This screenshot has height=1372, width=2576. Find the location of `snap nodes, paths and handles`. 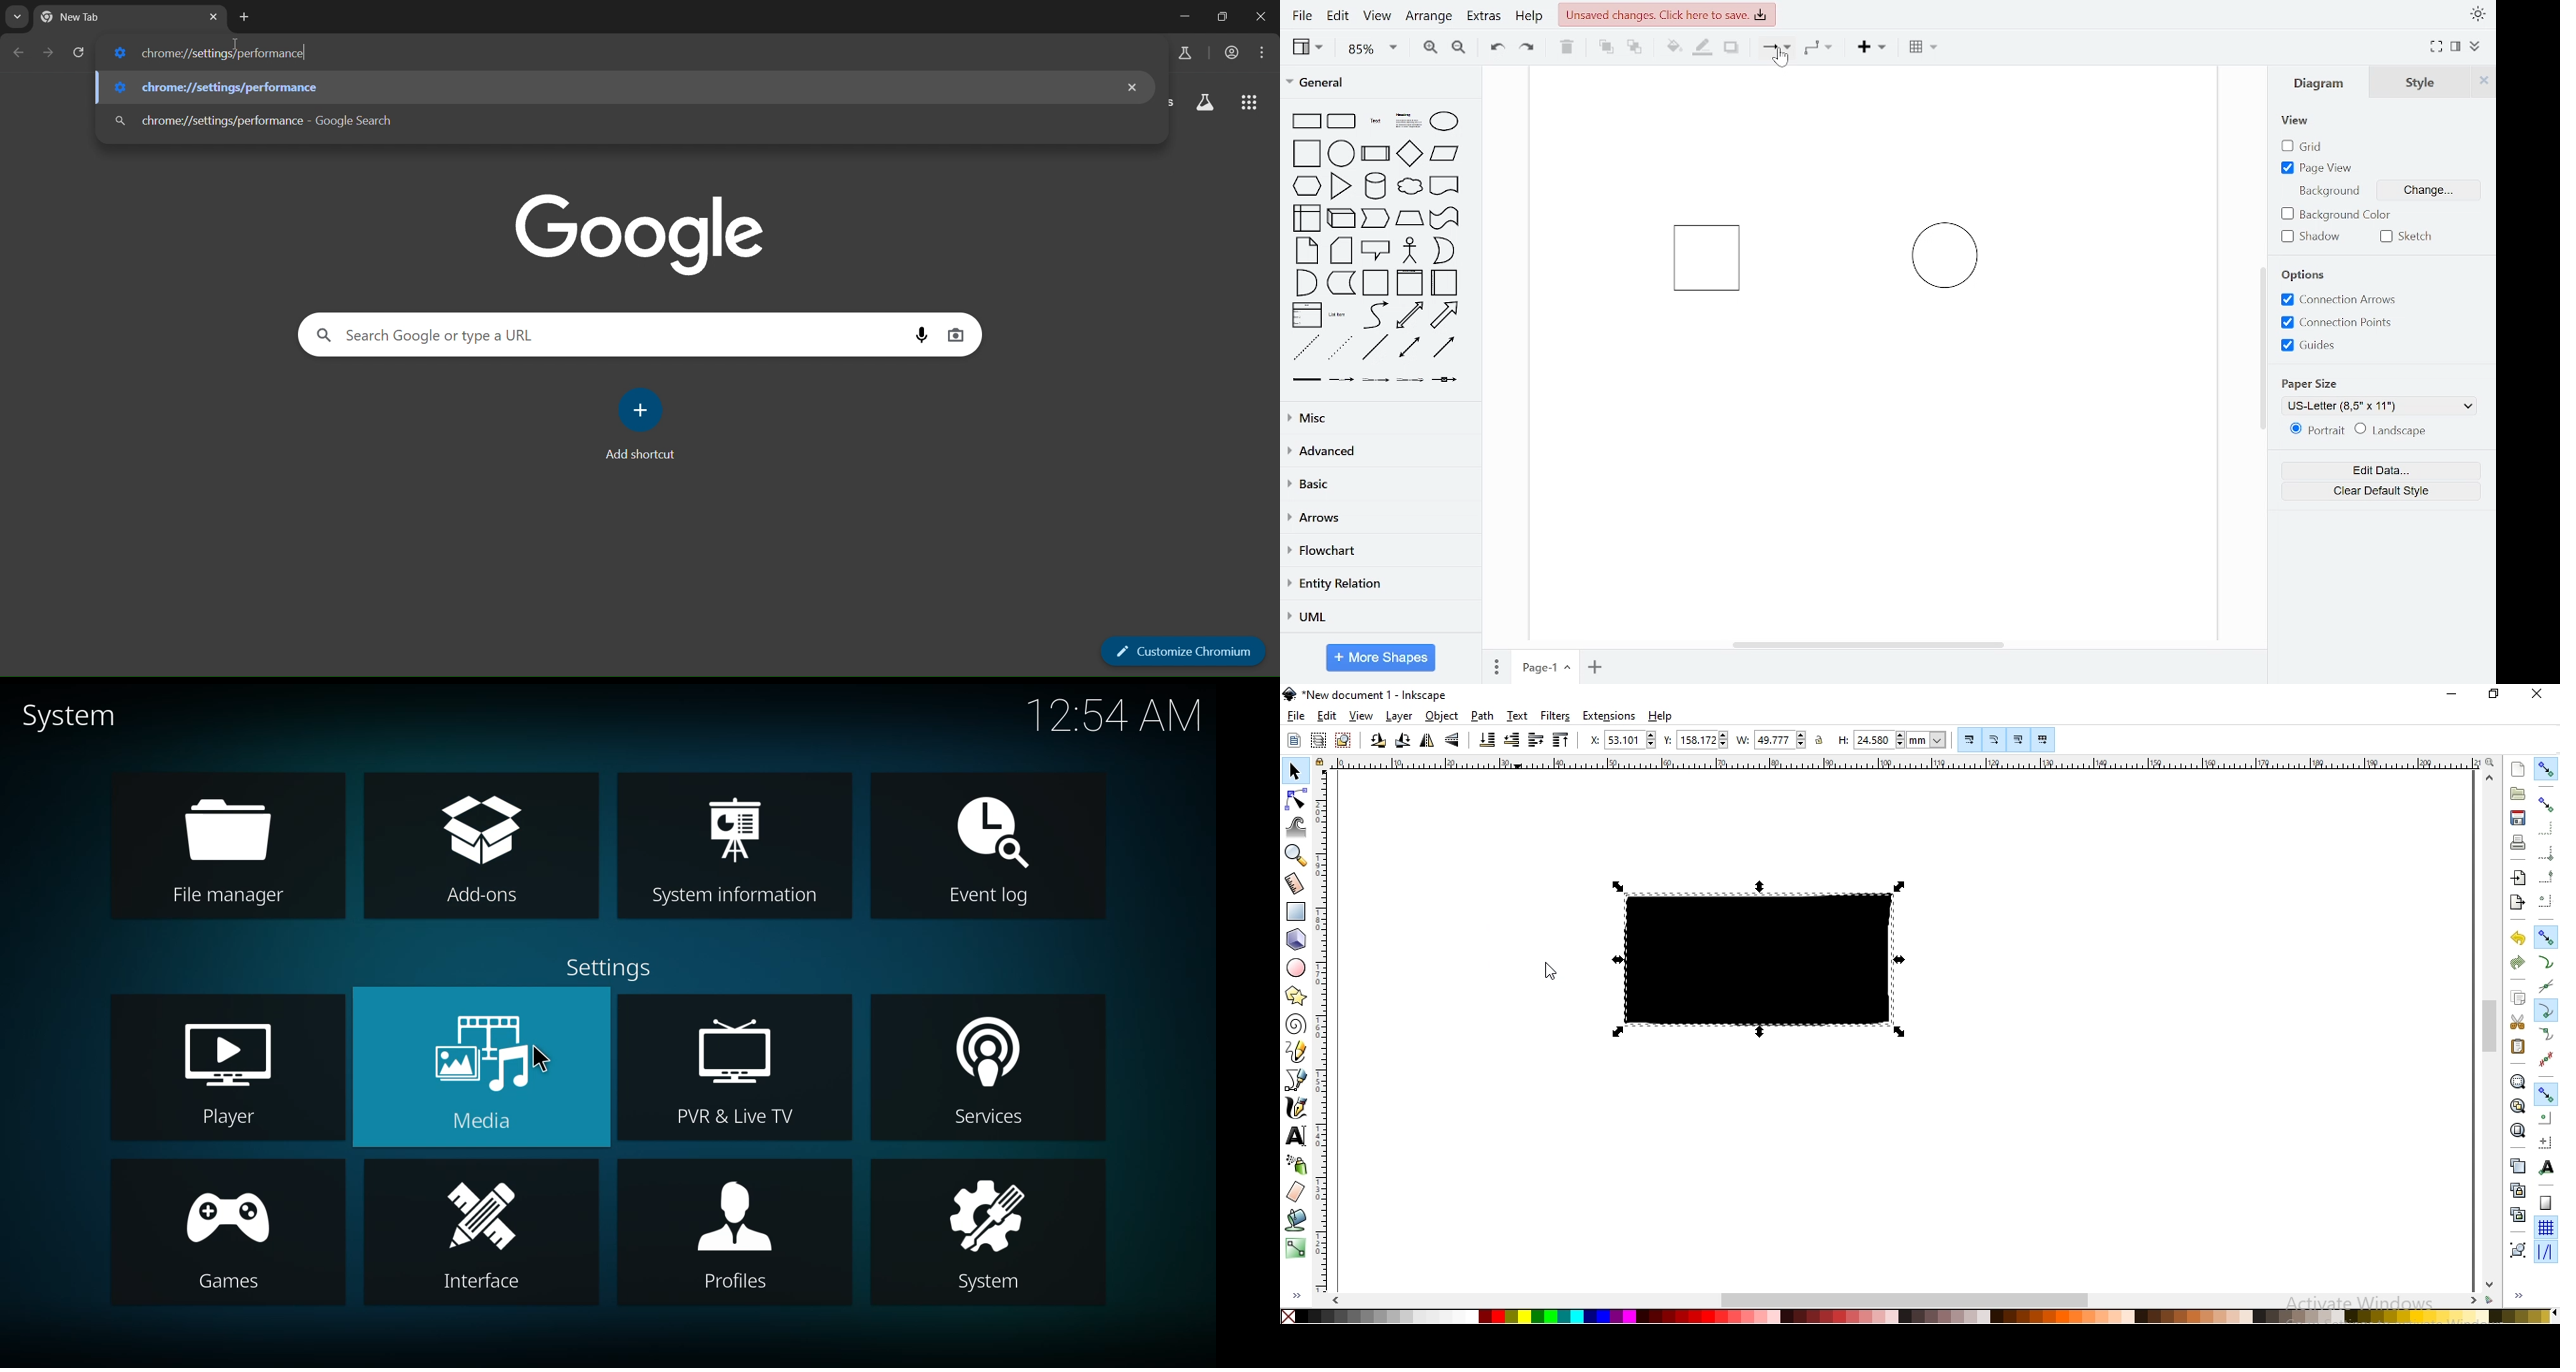

snap nodes, paths and handles is located at coordinates (2546, 938).